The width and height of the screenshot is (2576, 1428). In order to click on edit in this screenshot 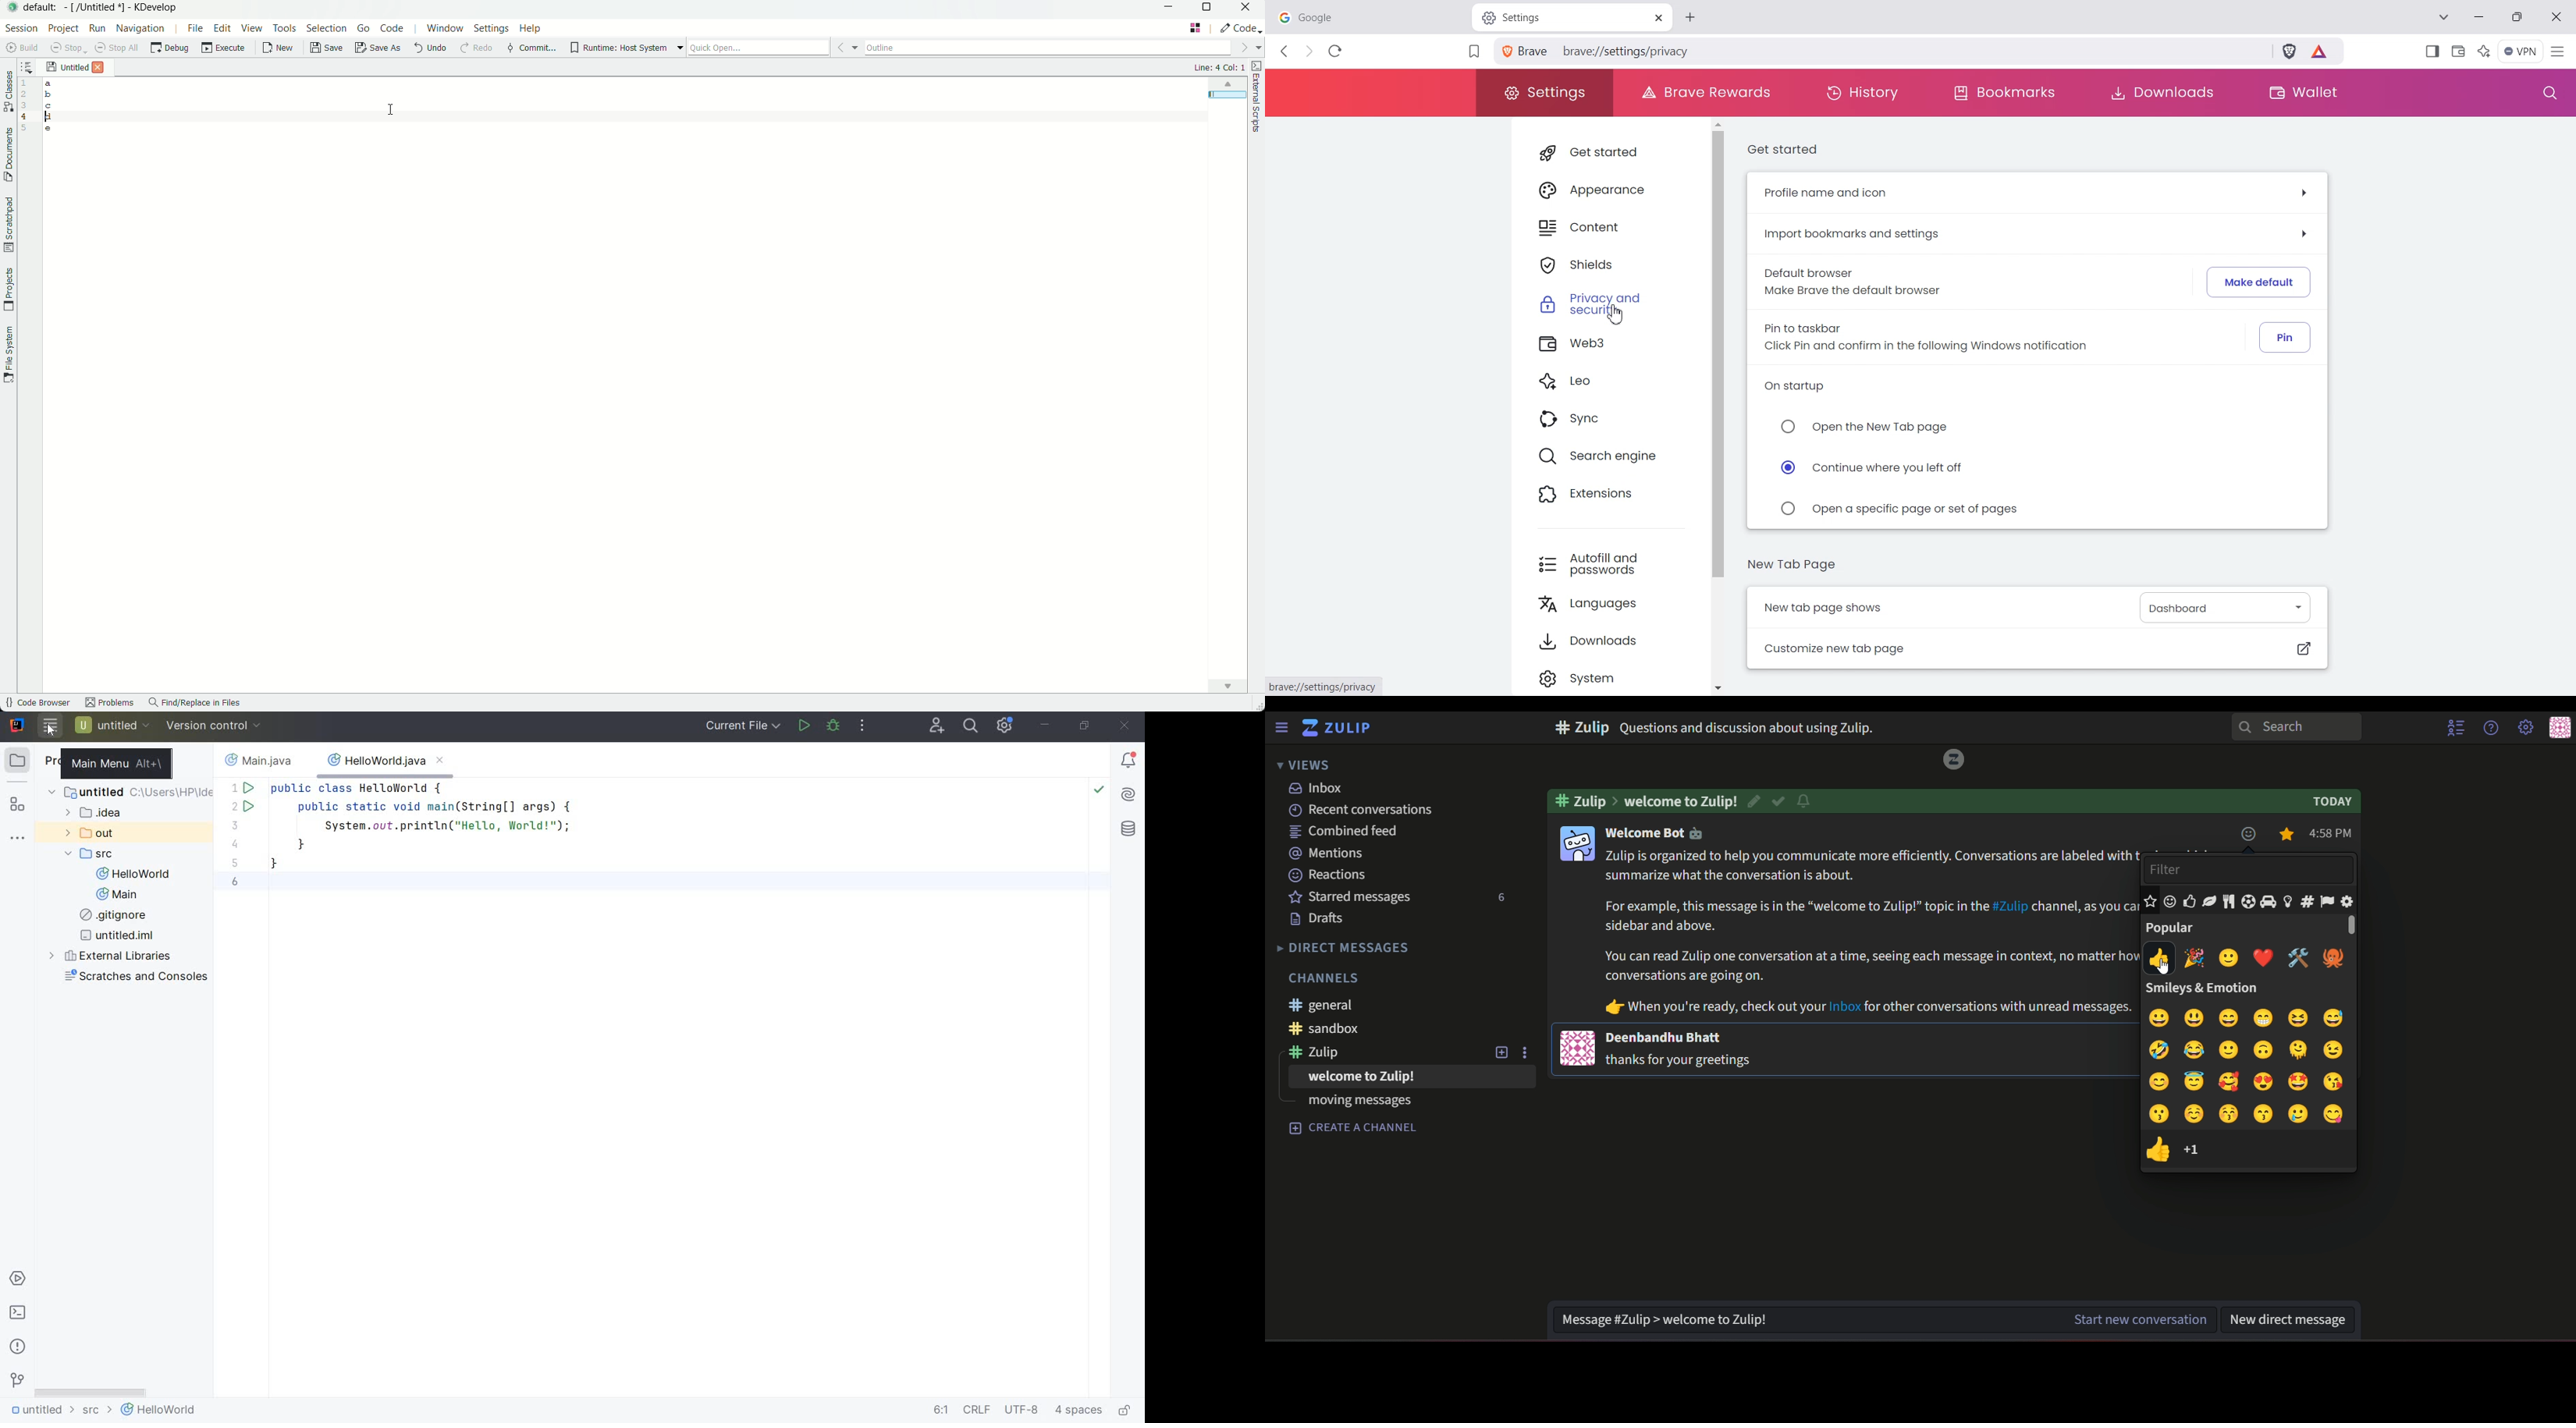, I will do `click(1753, 801)`.